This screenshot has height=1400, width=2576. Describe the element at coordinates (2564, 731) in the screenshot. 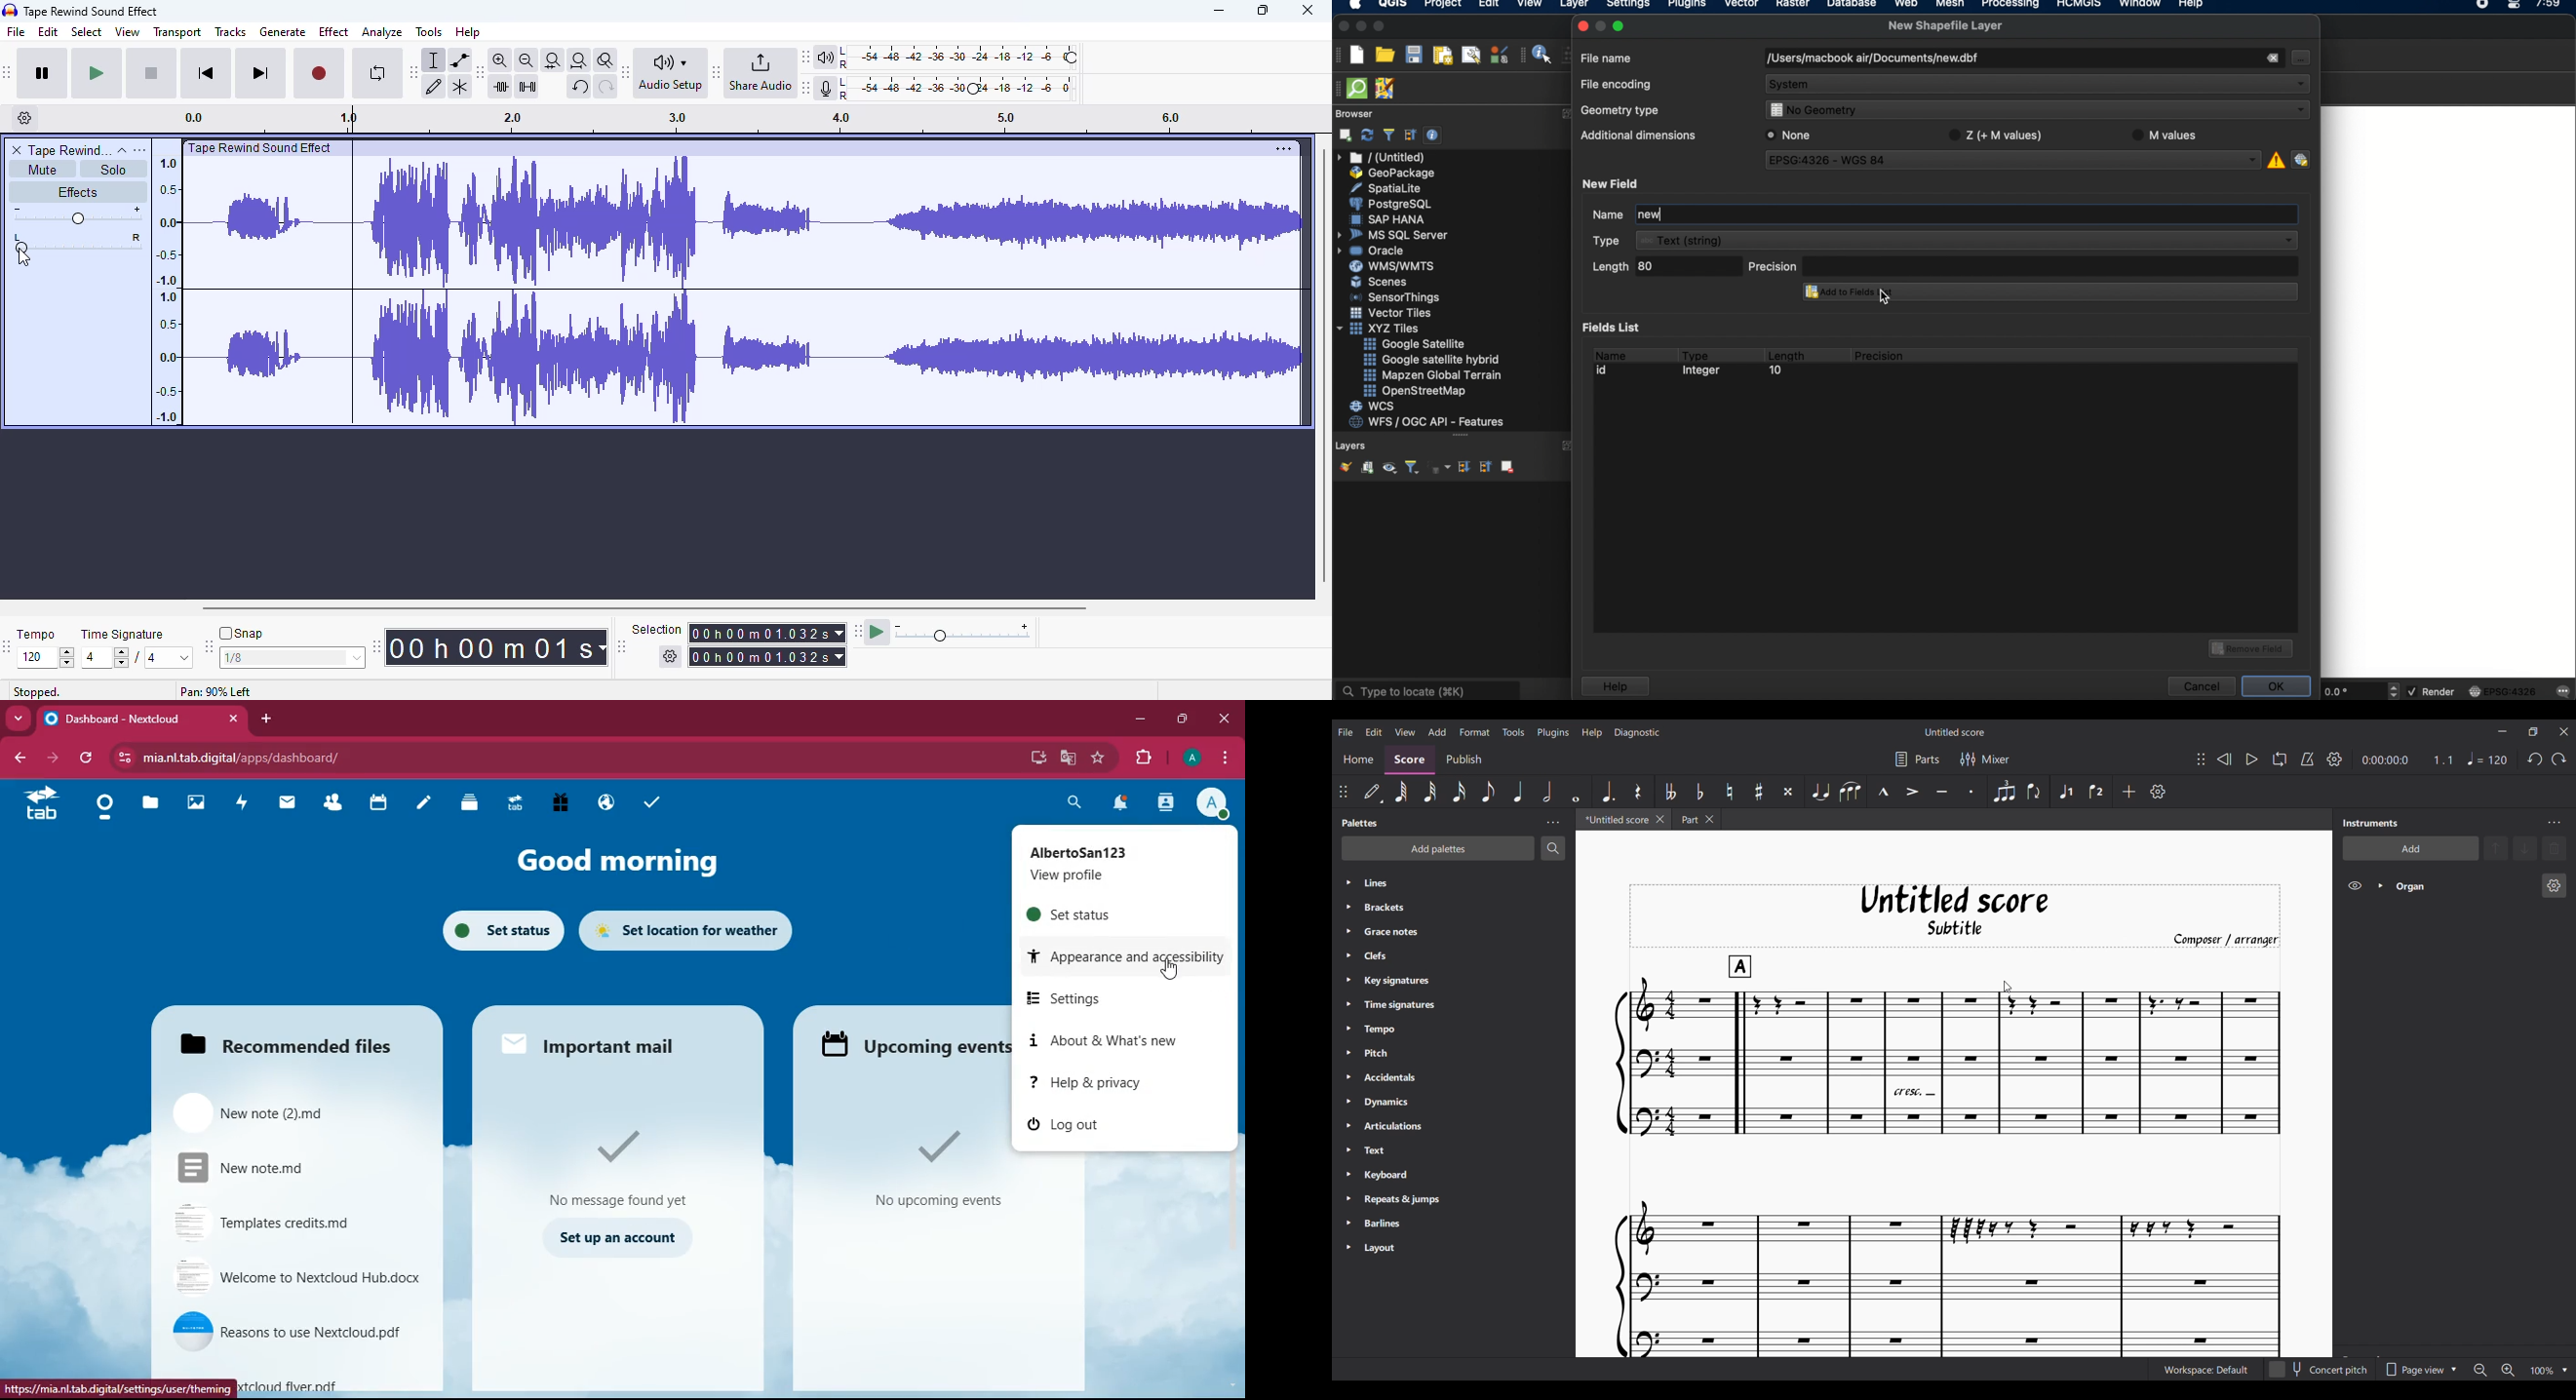

I see `Close interface` at that location.